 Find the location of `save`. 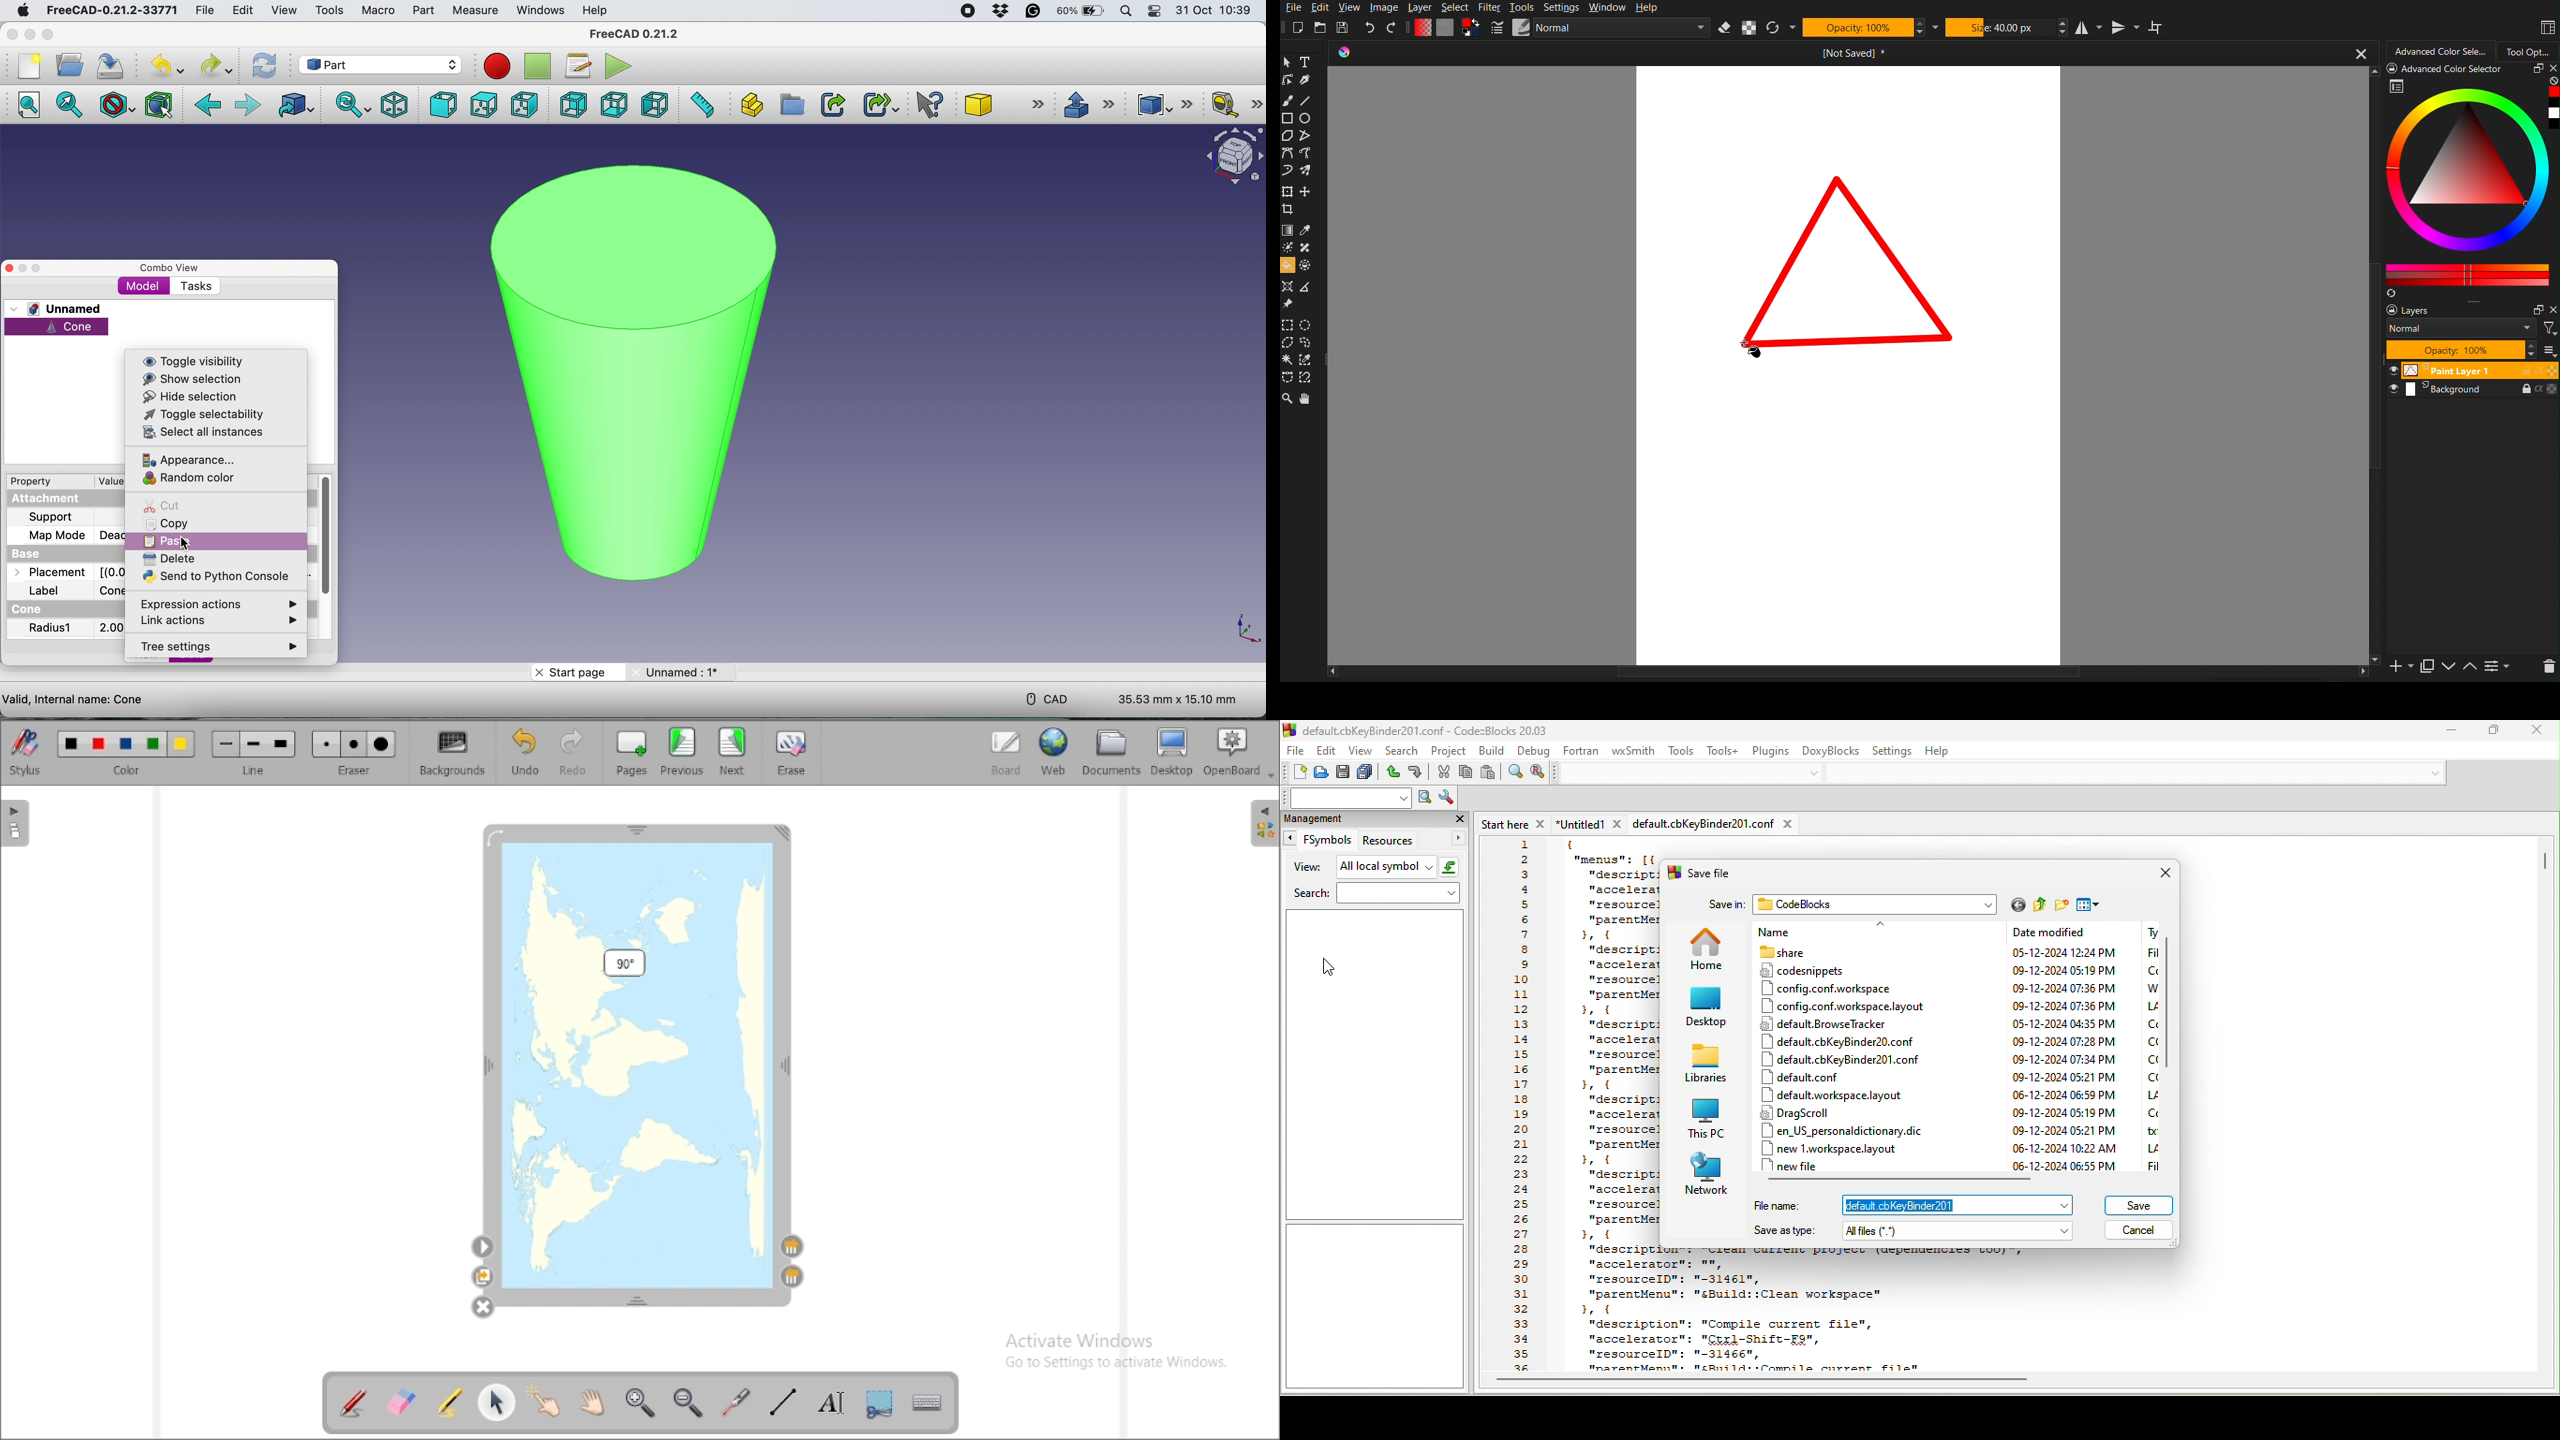

save is located at coordinates (1344, 772).